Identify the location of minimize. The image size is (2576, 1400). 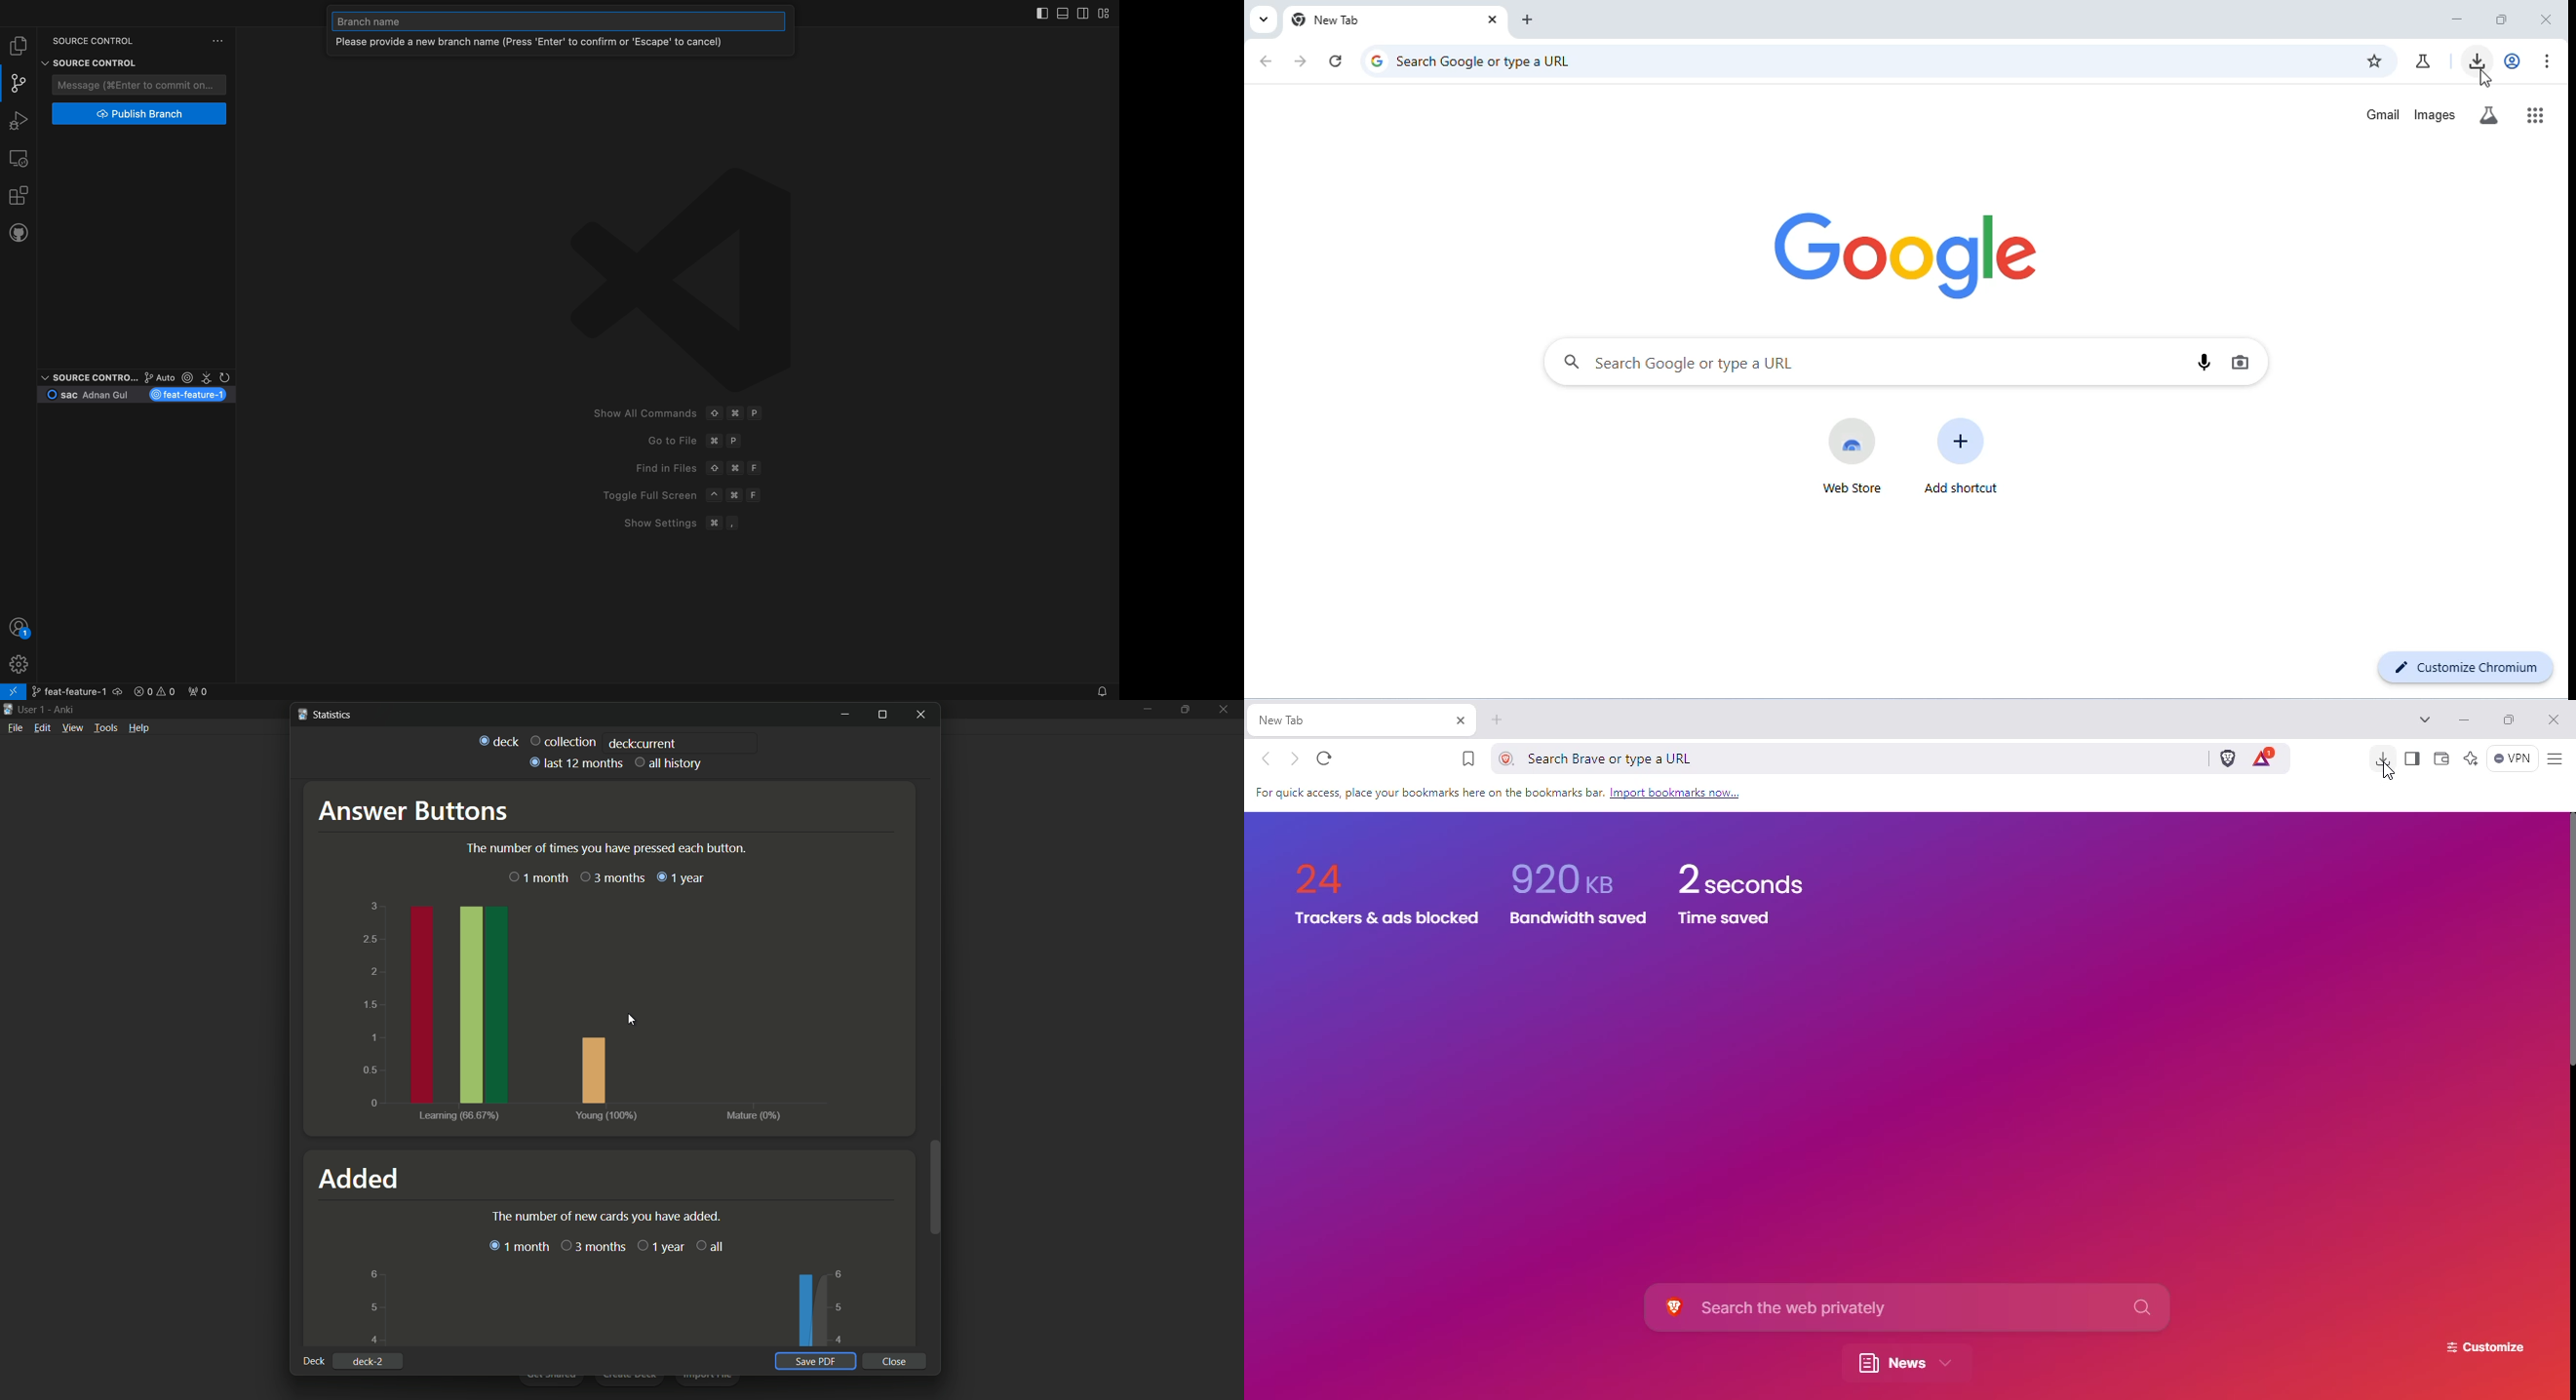
(2458, 21).